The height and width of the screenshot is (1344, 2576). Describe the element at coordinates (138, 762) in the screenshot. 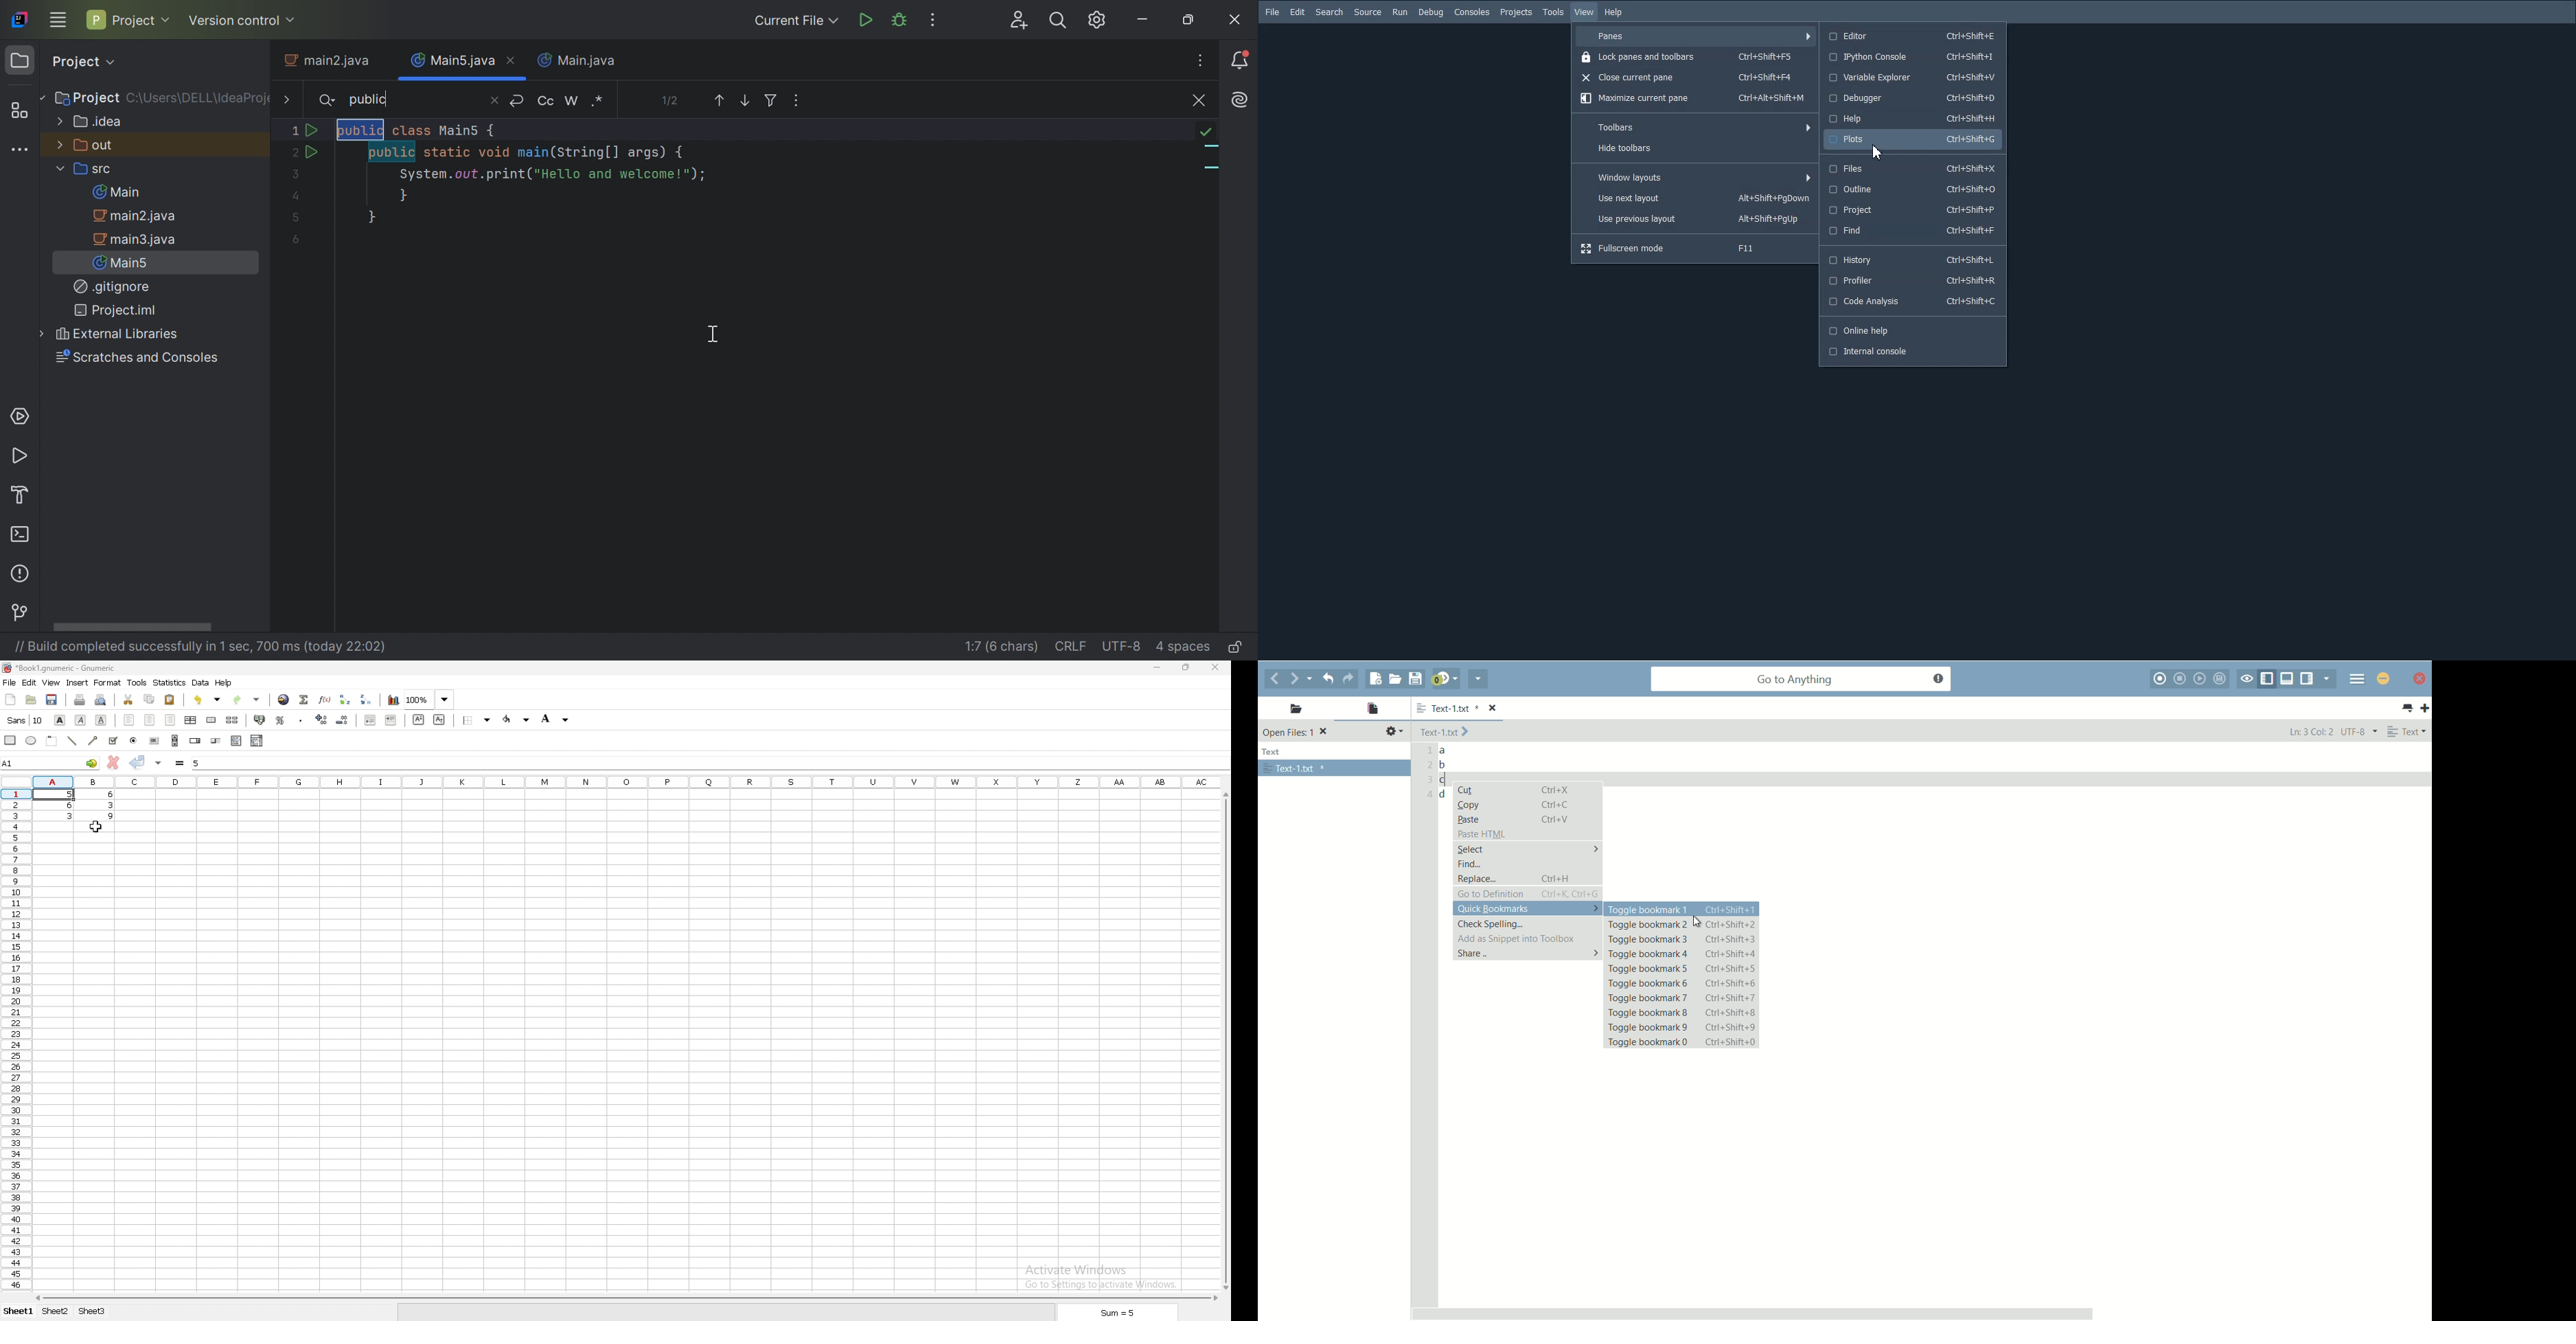

I see `accept change` at that location.